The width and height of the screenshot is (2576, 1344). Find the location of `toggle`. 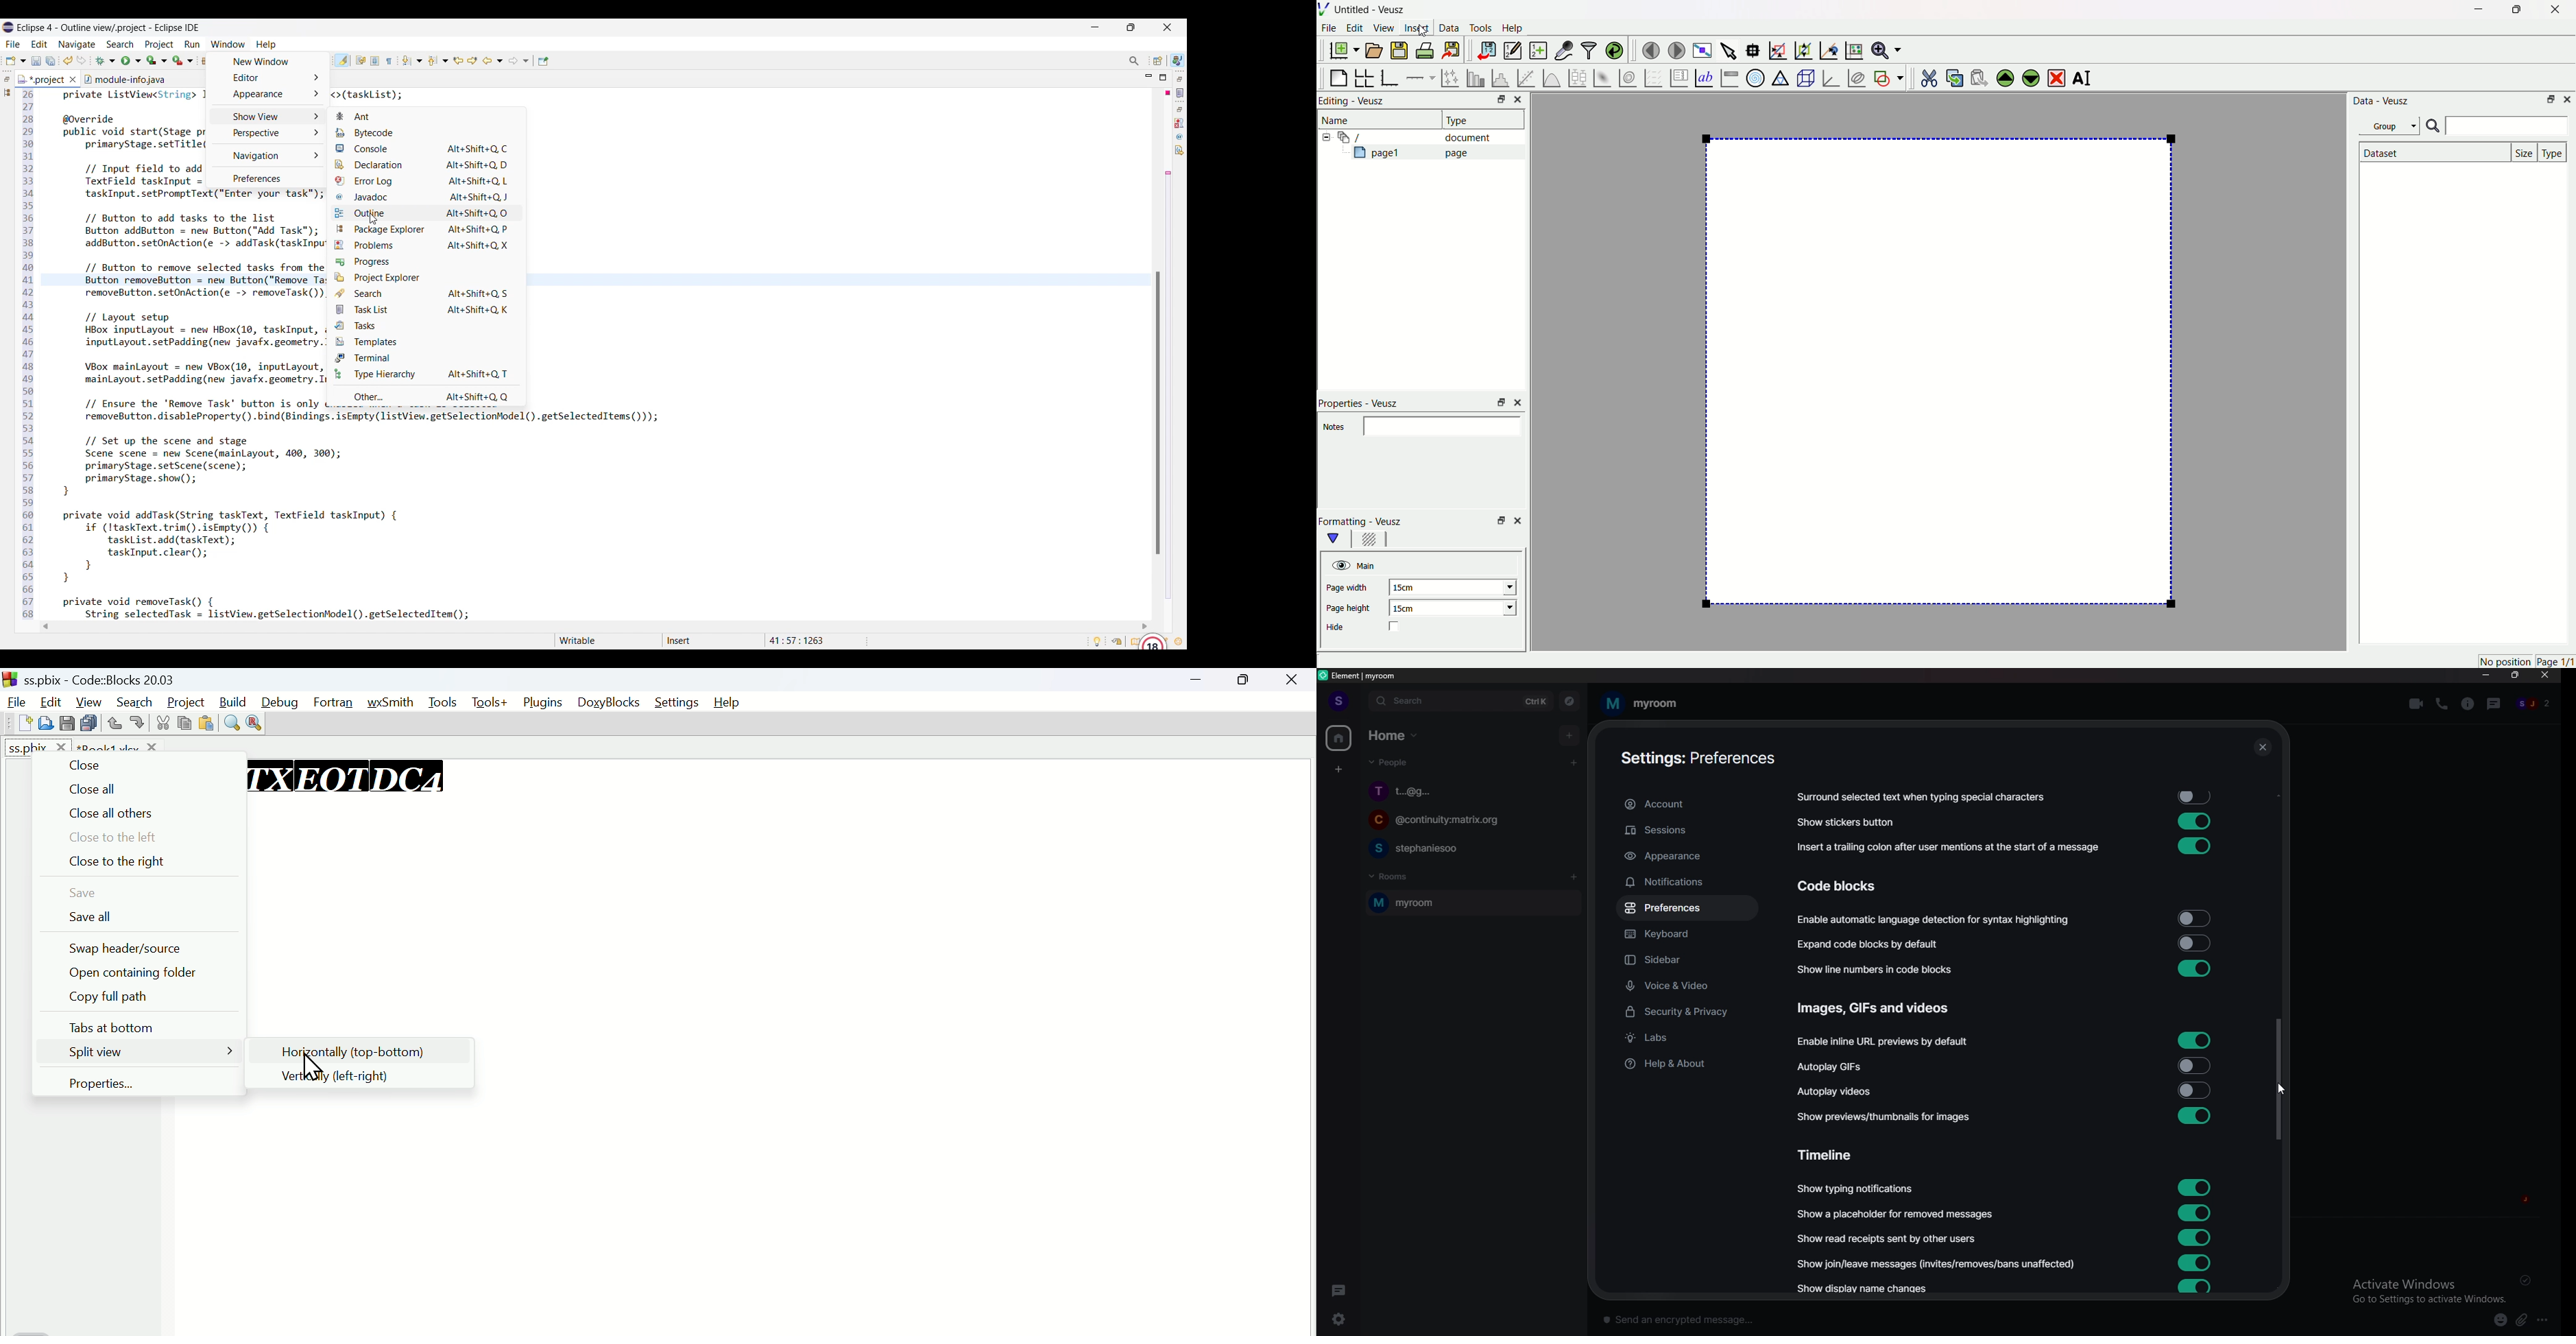

toggle is located at coordinates (2195, 820).